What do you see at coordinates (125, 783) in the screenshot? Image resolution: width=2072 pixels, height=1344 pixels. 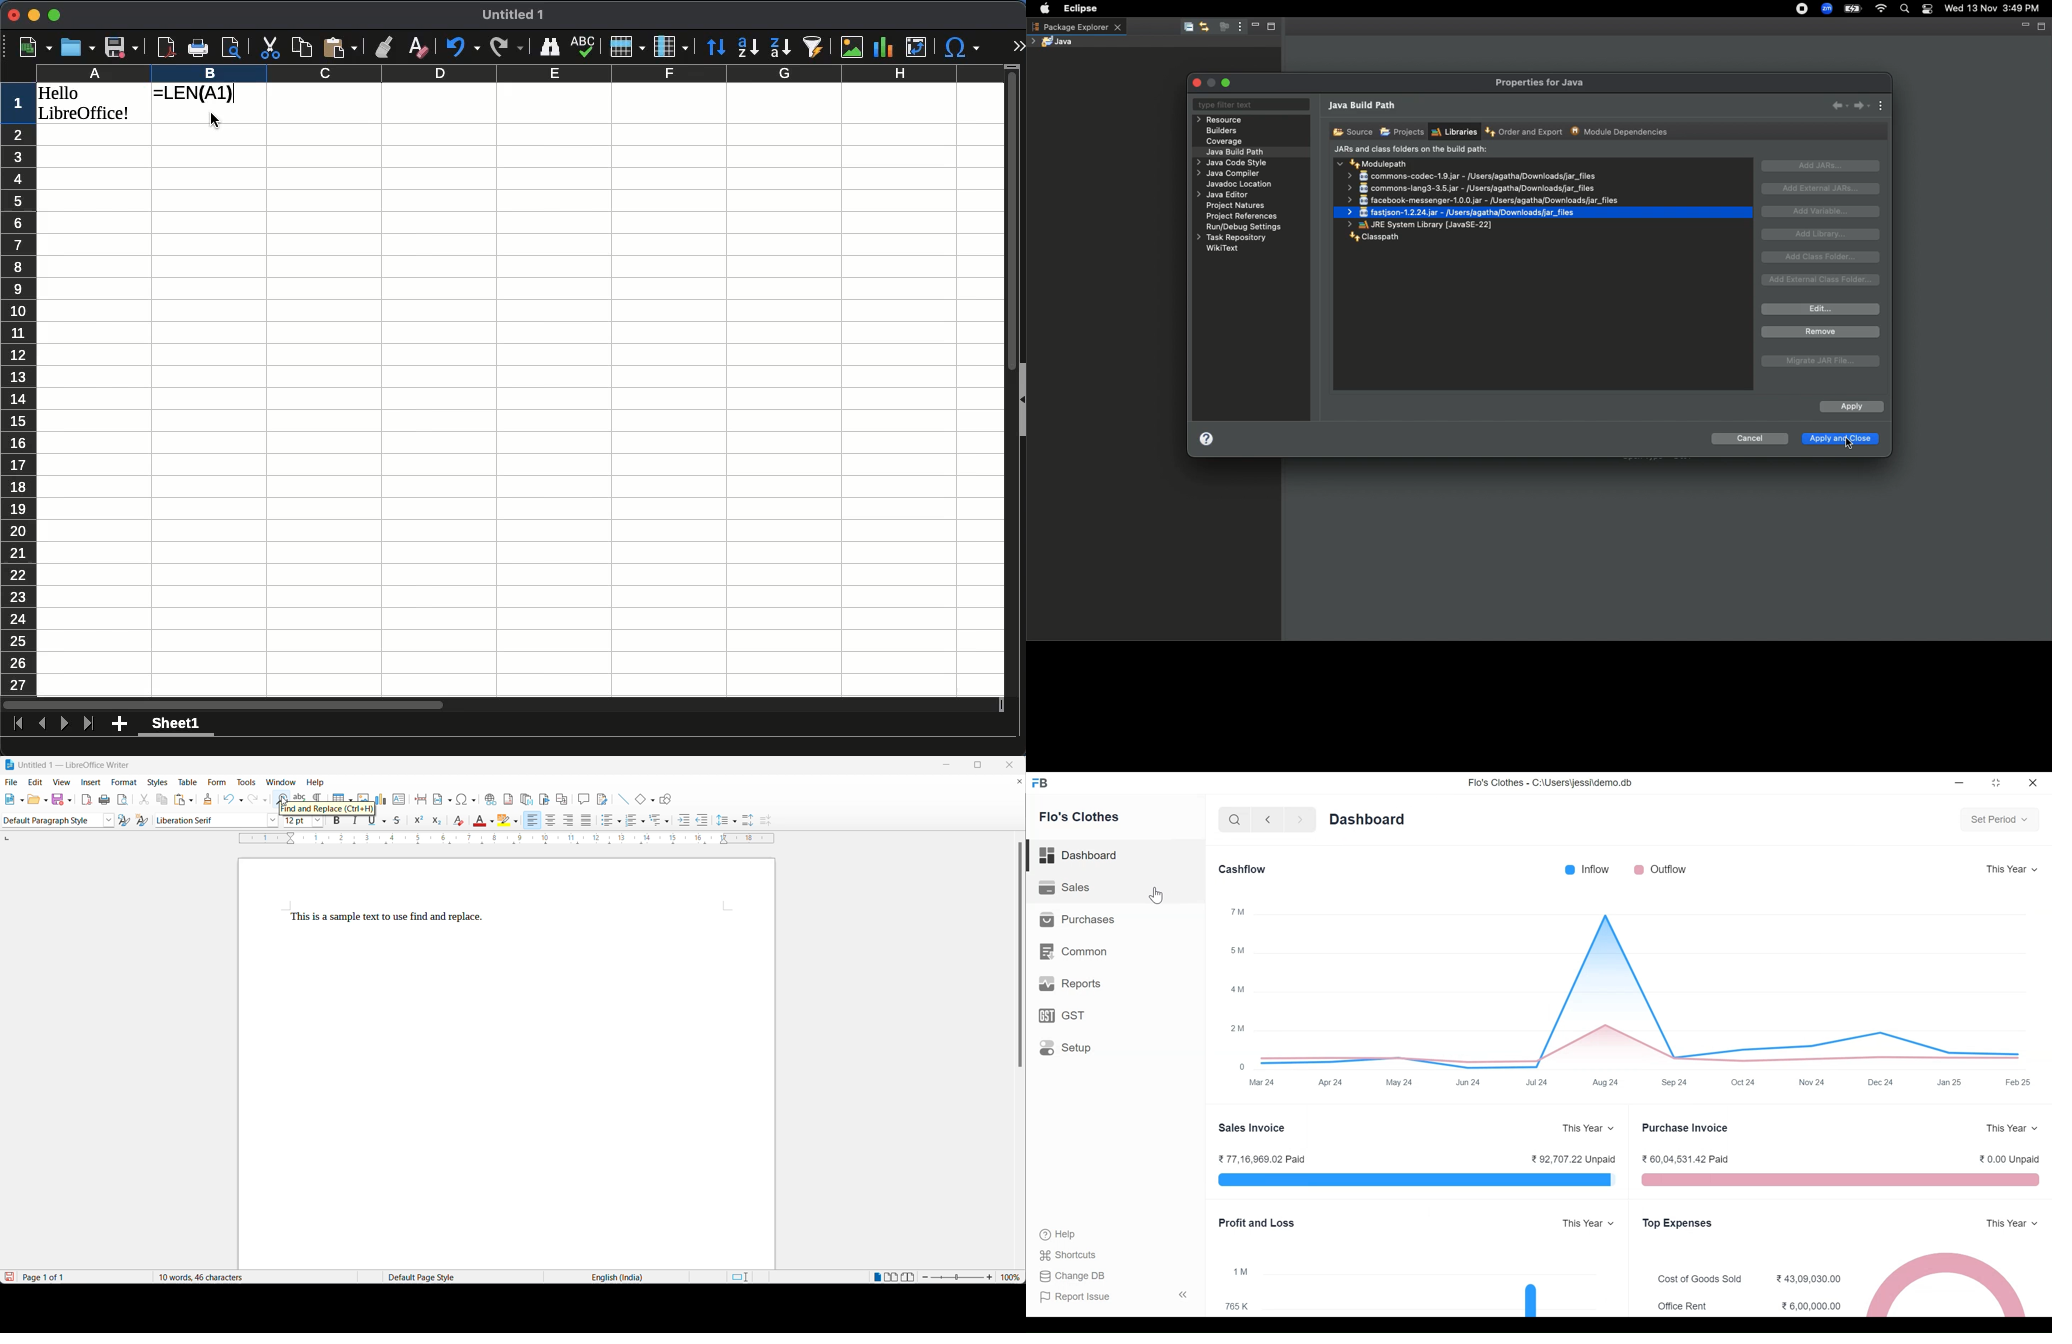 I see `format` at bounding box center [125, 783].